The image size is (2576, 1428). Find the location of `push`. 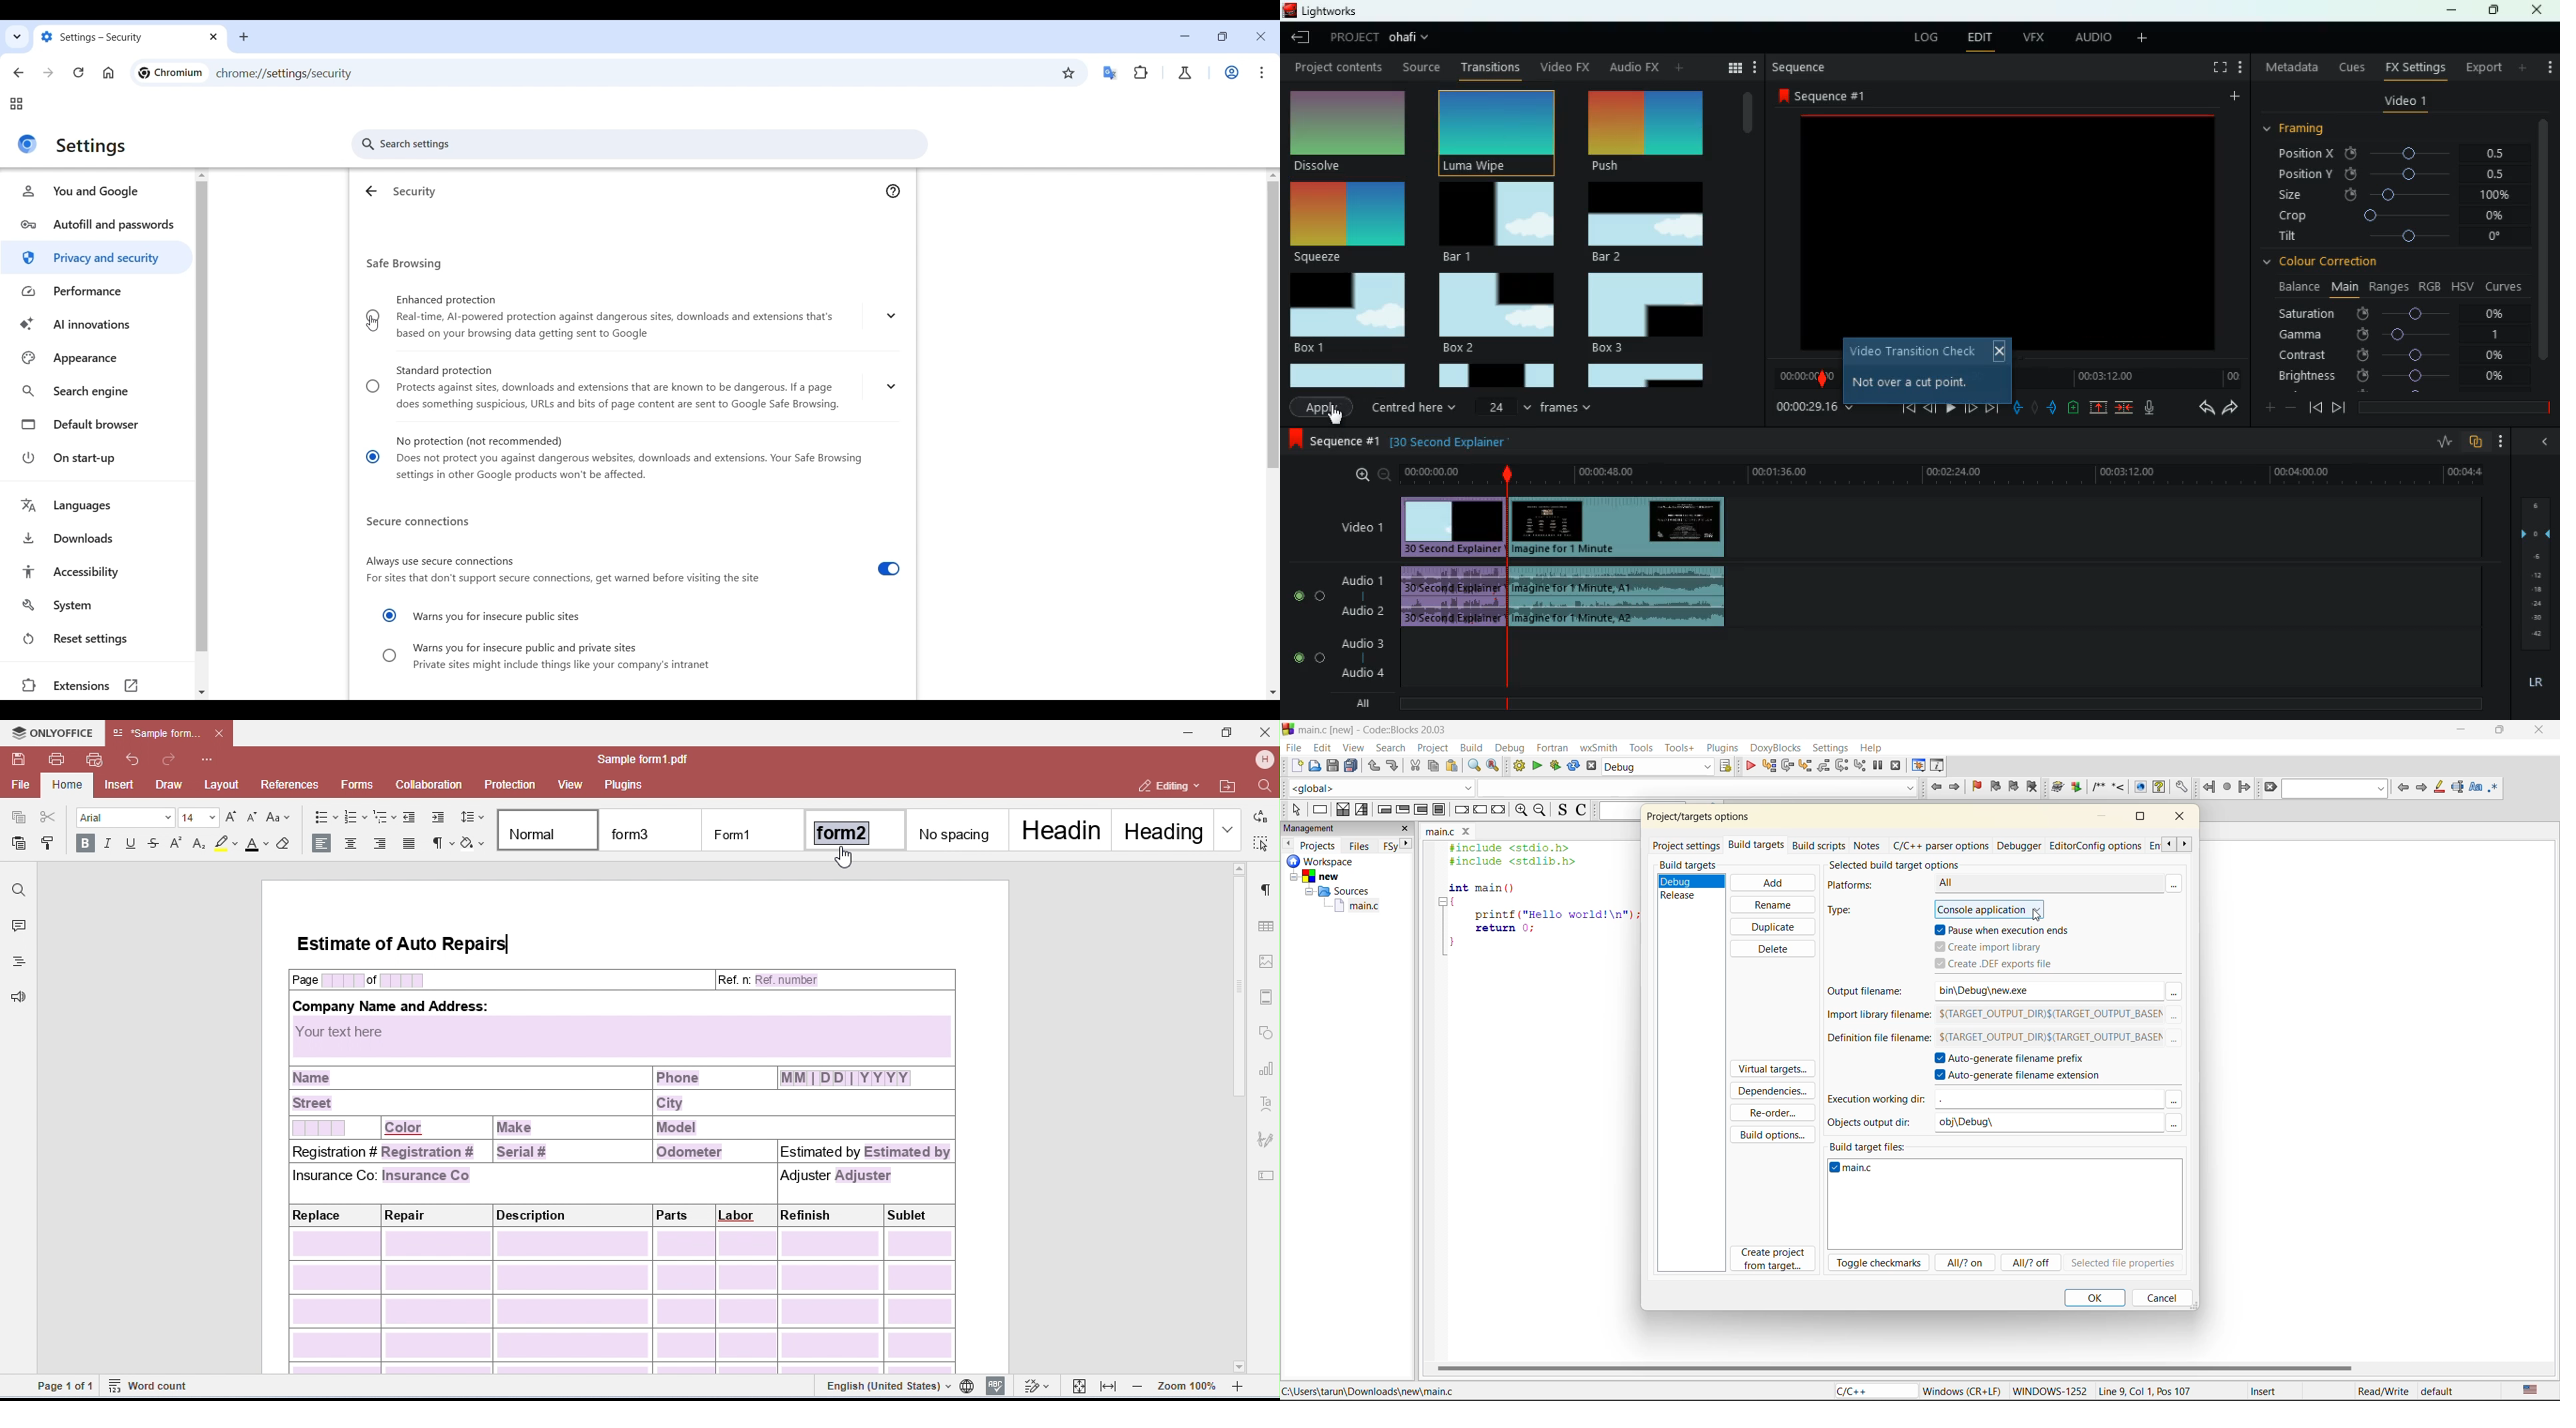

push is located at coordinates (1500, 132).